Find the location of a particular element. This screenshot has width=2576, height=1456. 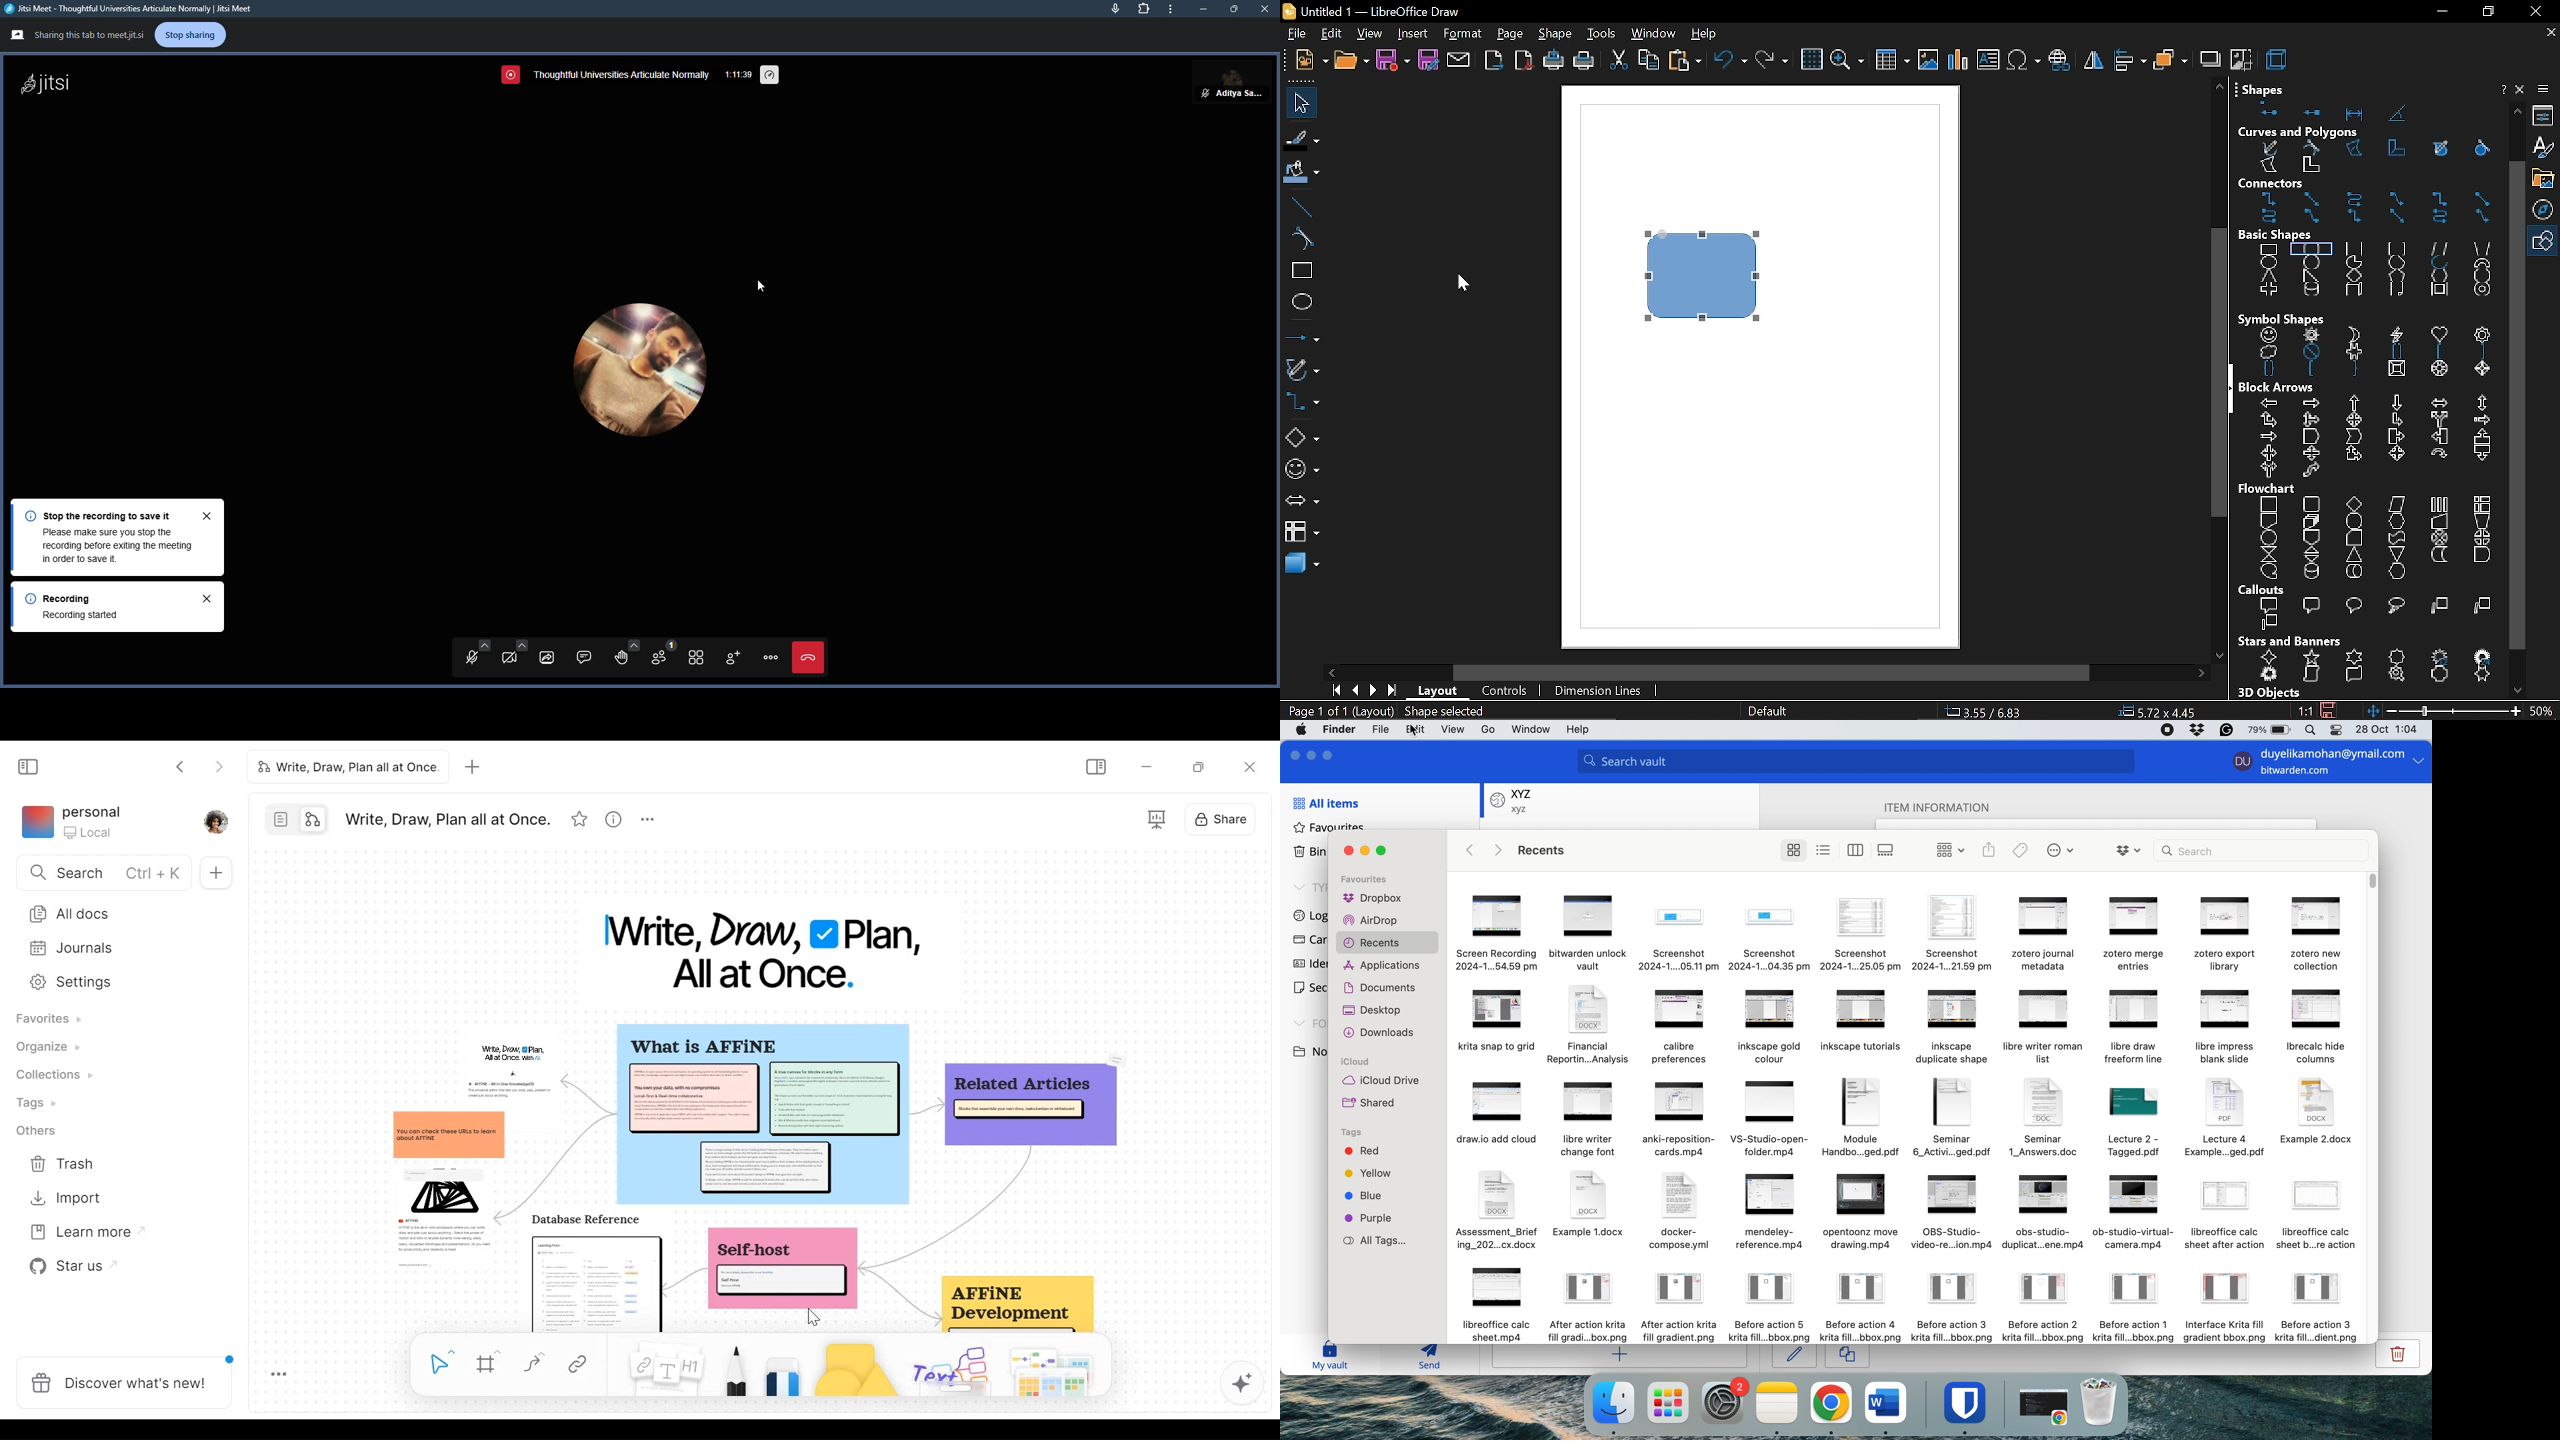

Favorite is located at coordinates (579, 819).